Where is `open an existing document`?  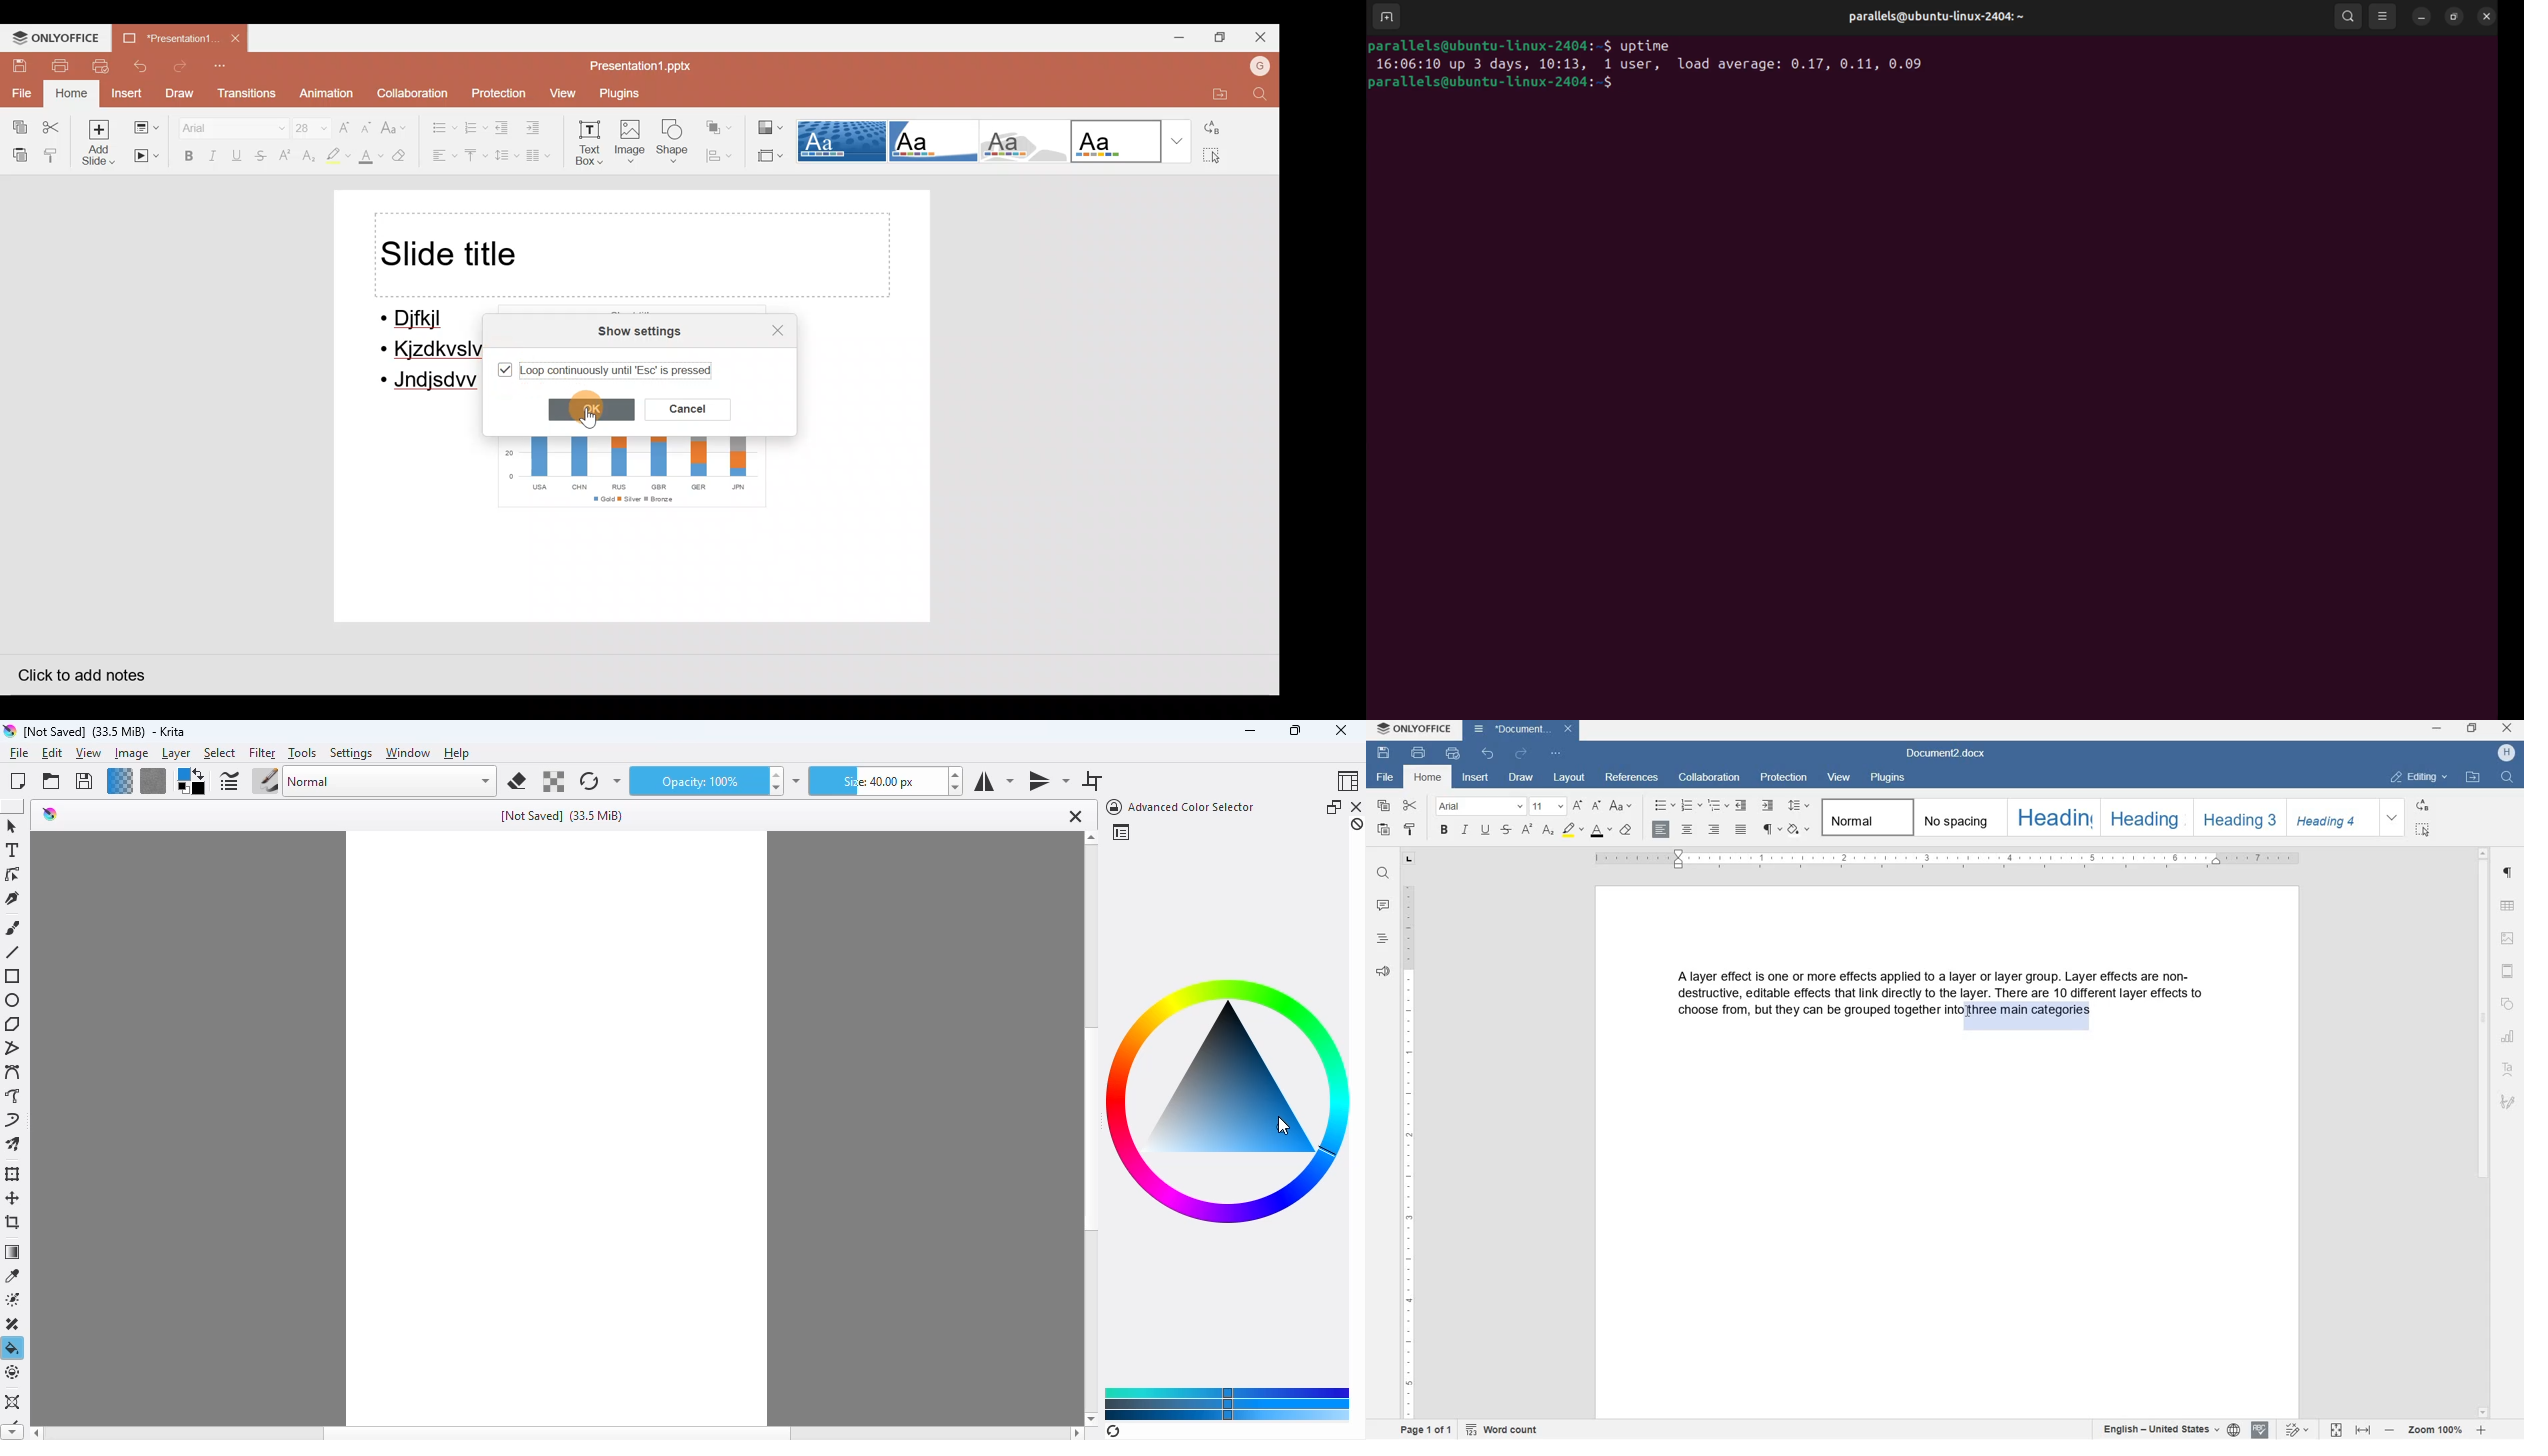 open an existing document is located at coordinates (51, 781).